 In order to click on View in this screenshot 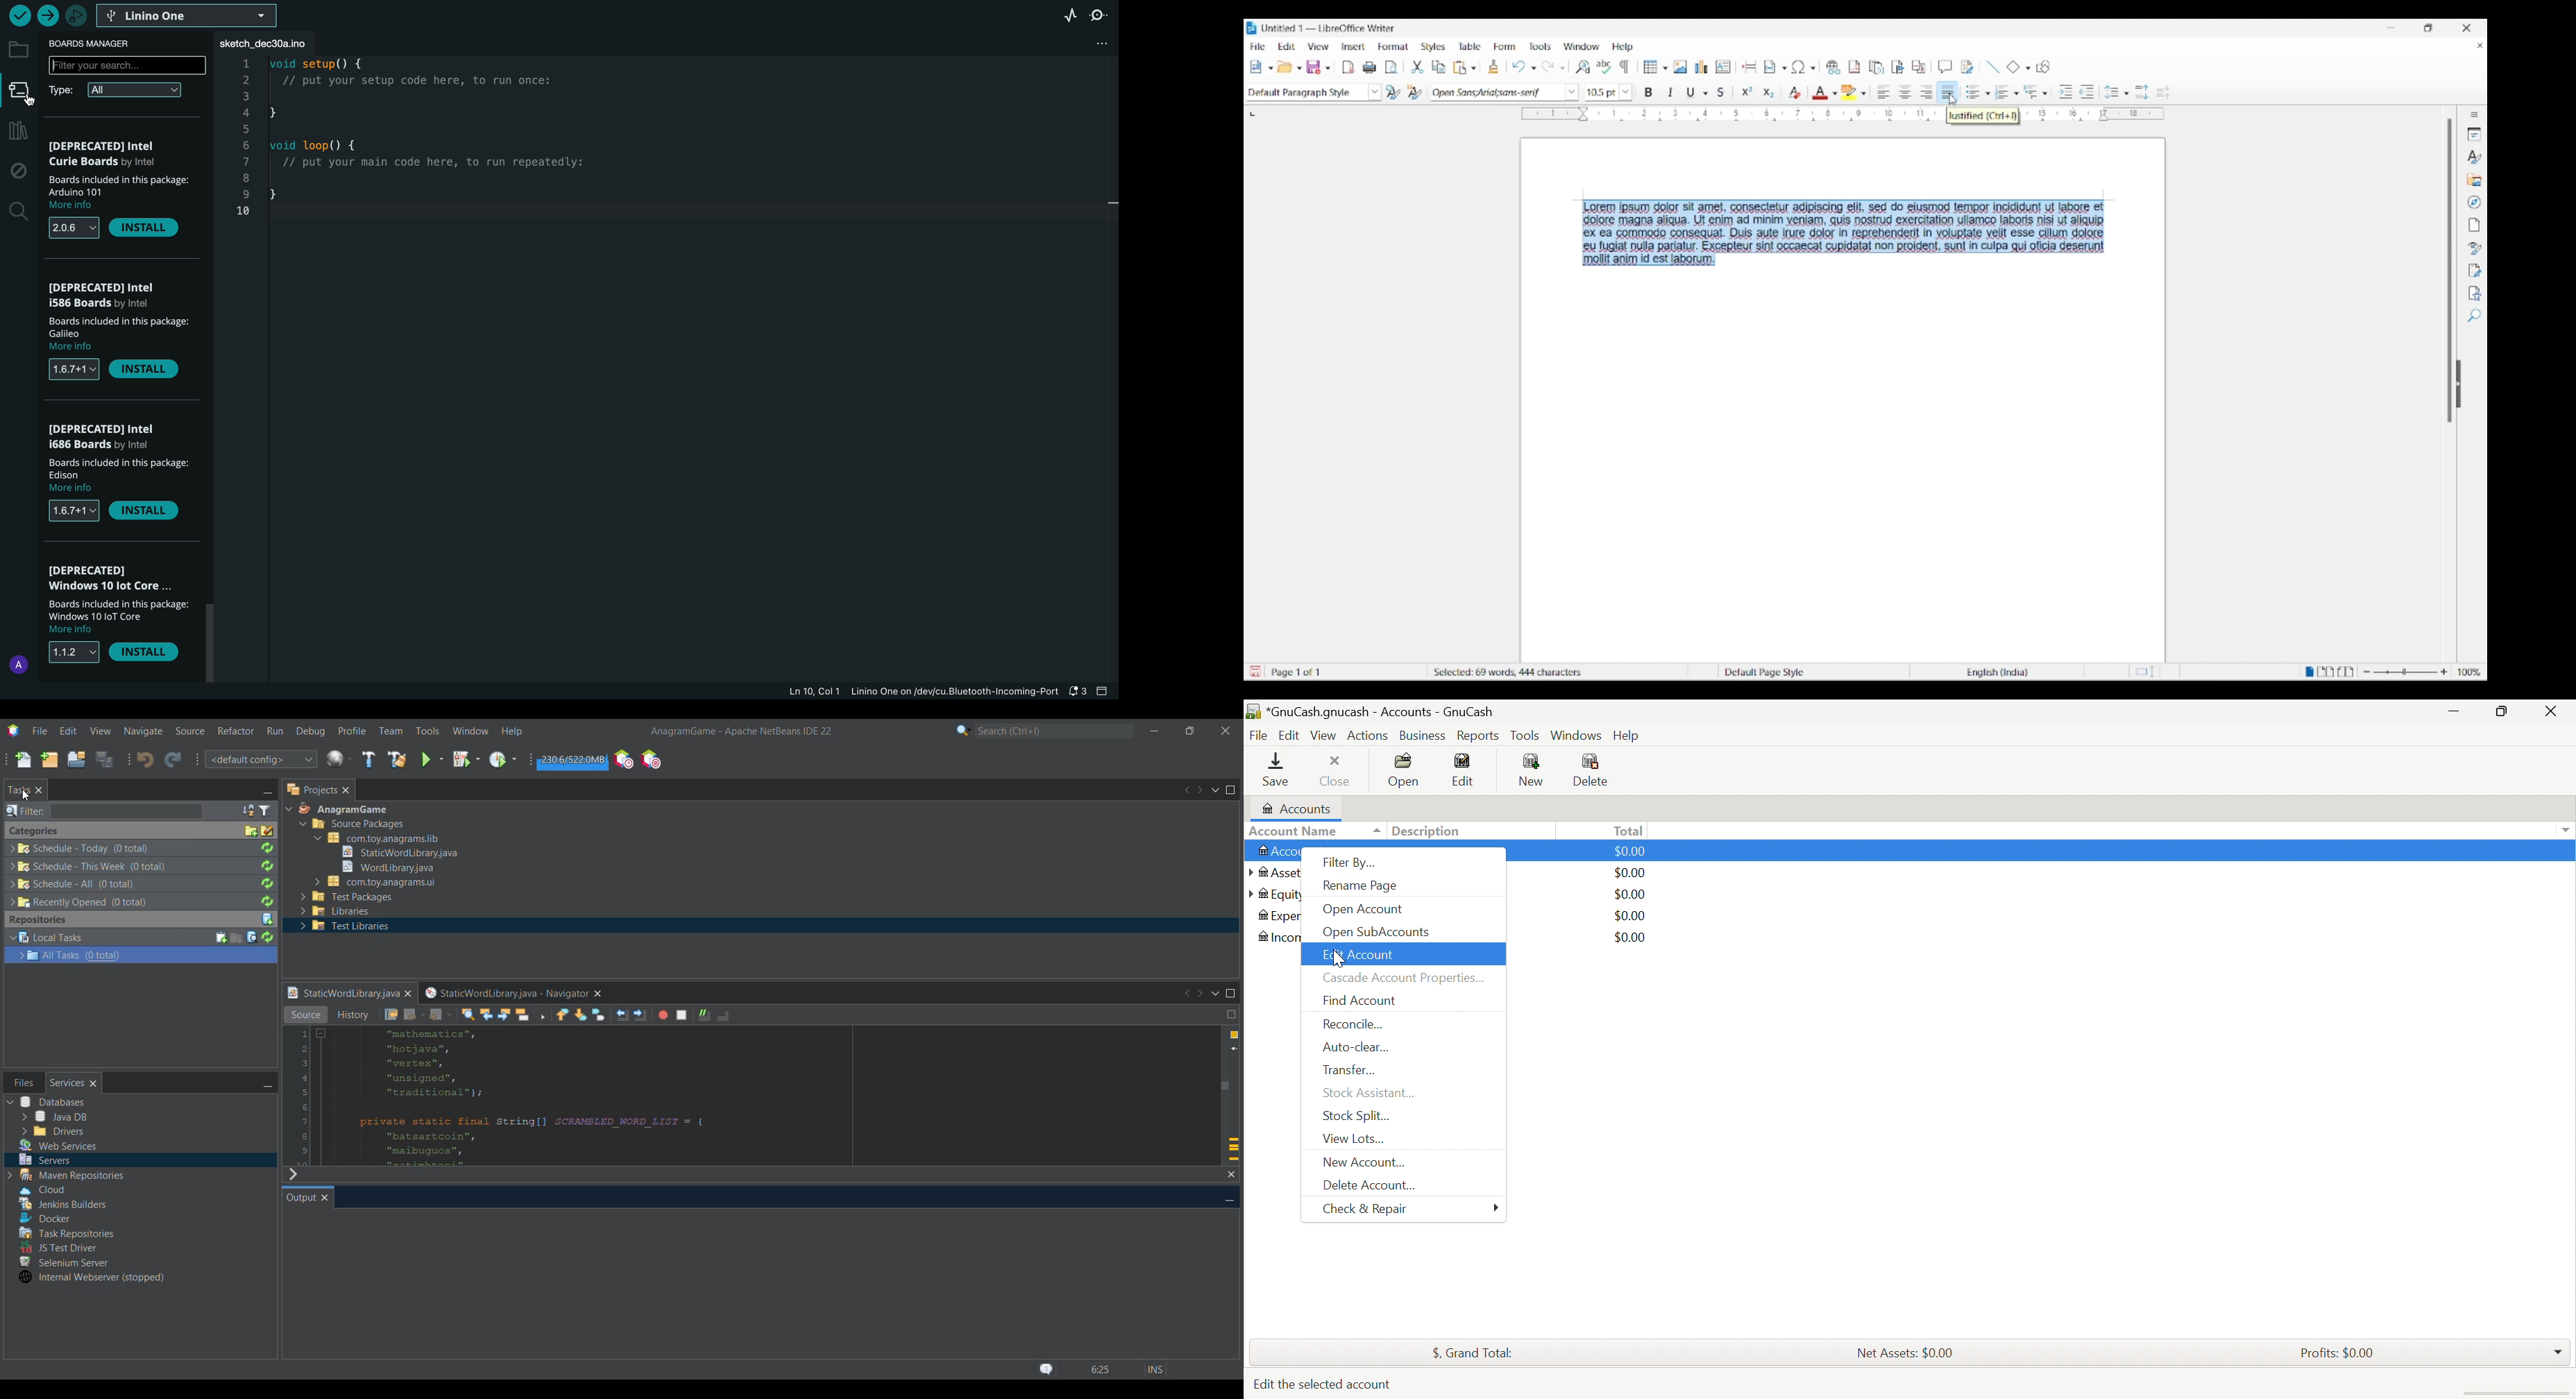, I will do `click(1319, 47)`.